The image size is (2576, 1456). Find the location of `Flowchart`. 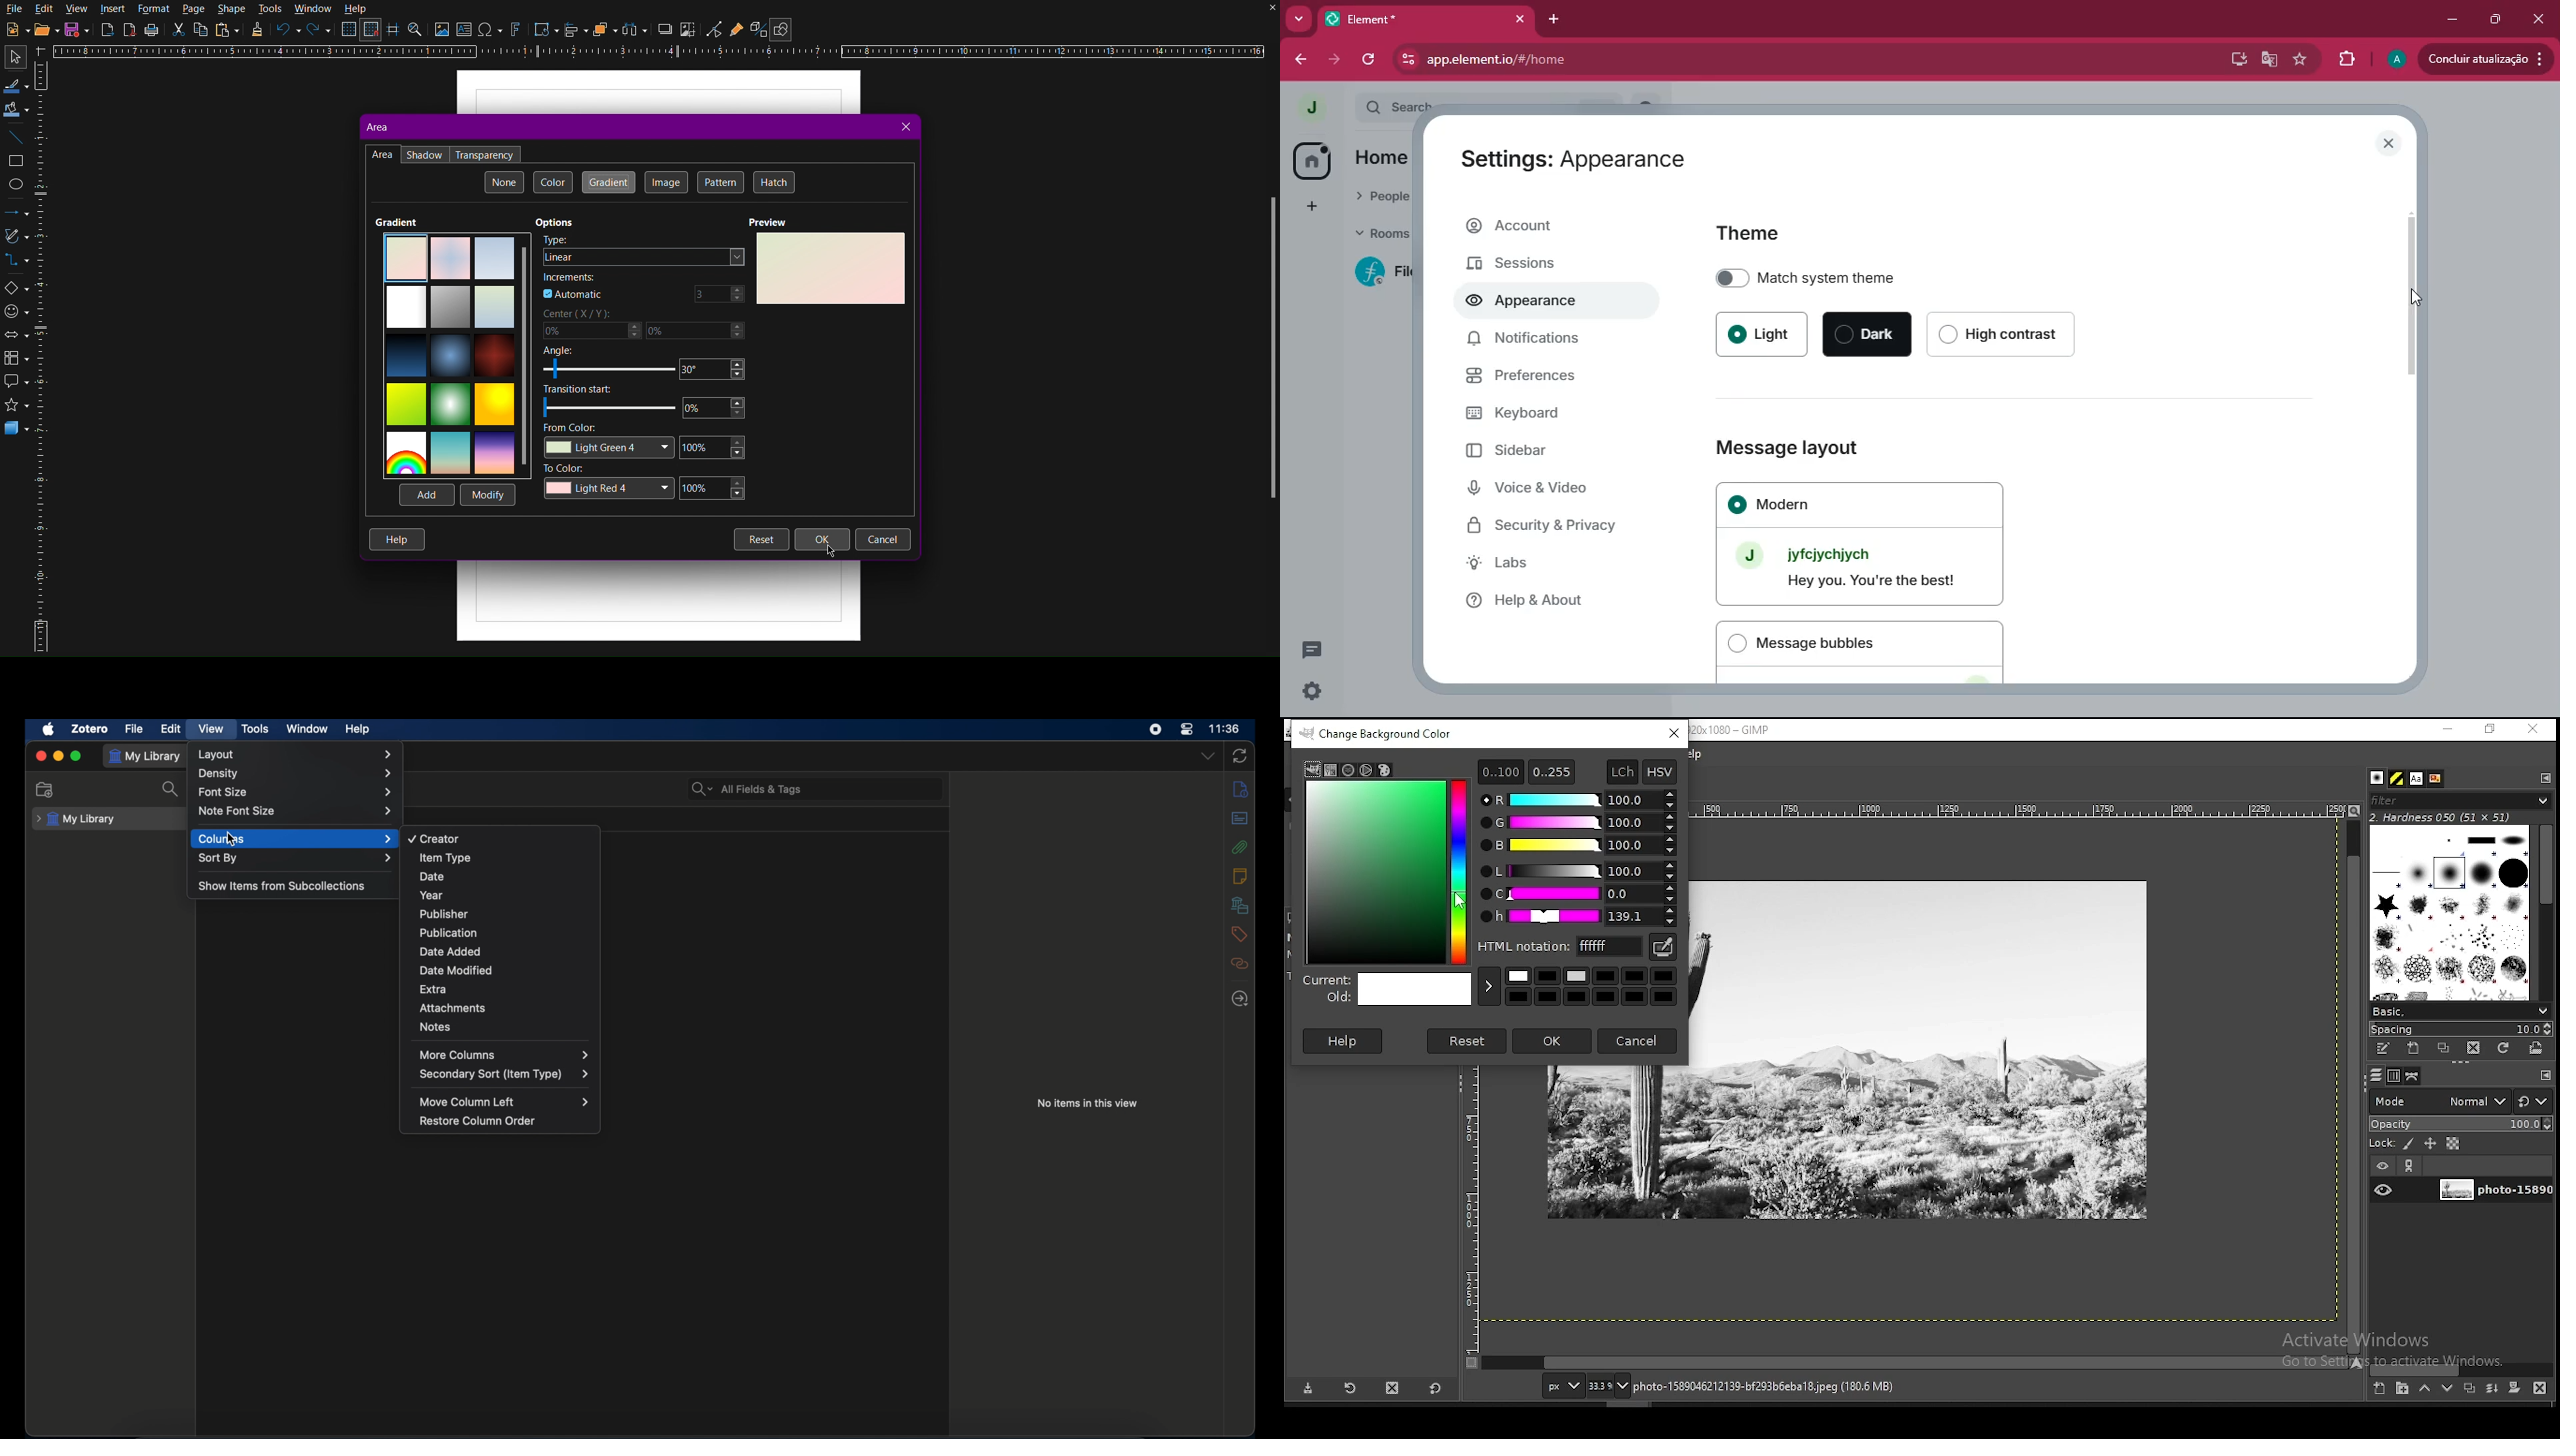

Flowchart is located at coordinates (15, 359).